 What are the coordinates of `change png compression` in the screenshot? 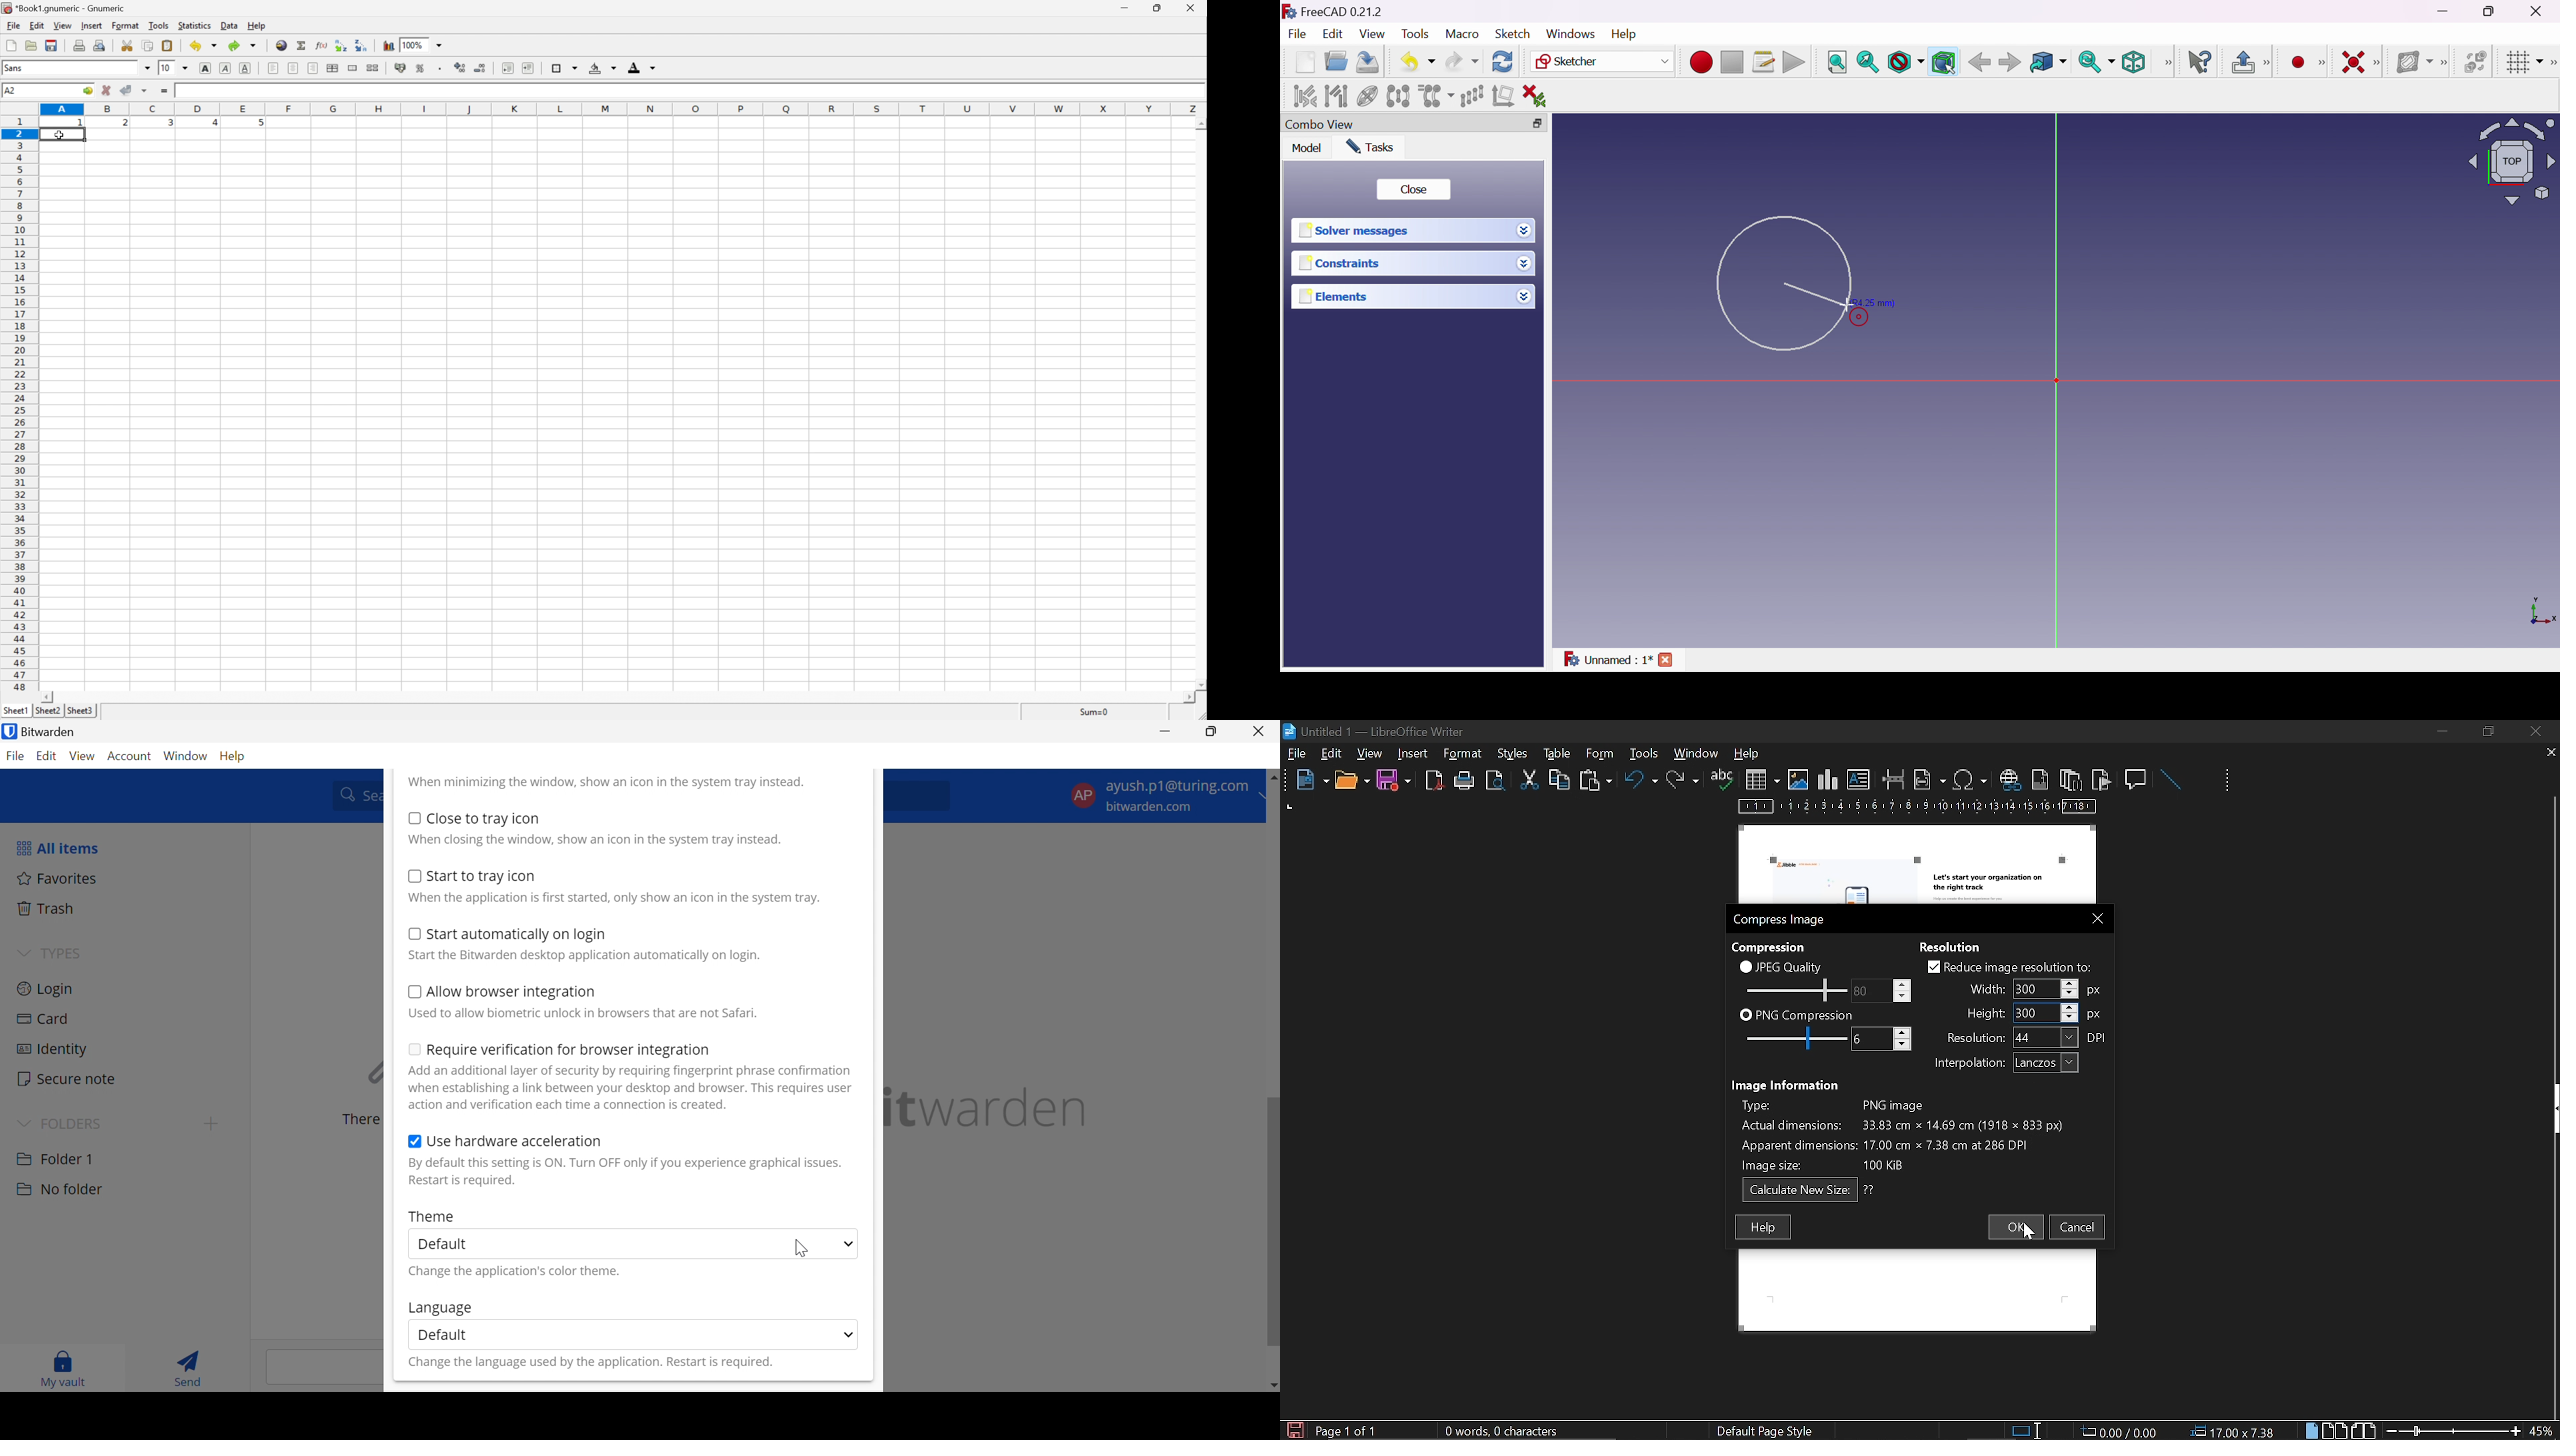 It's located at (1881, 1039).